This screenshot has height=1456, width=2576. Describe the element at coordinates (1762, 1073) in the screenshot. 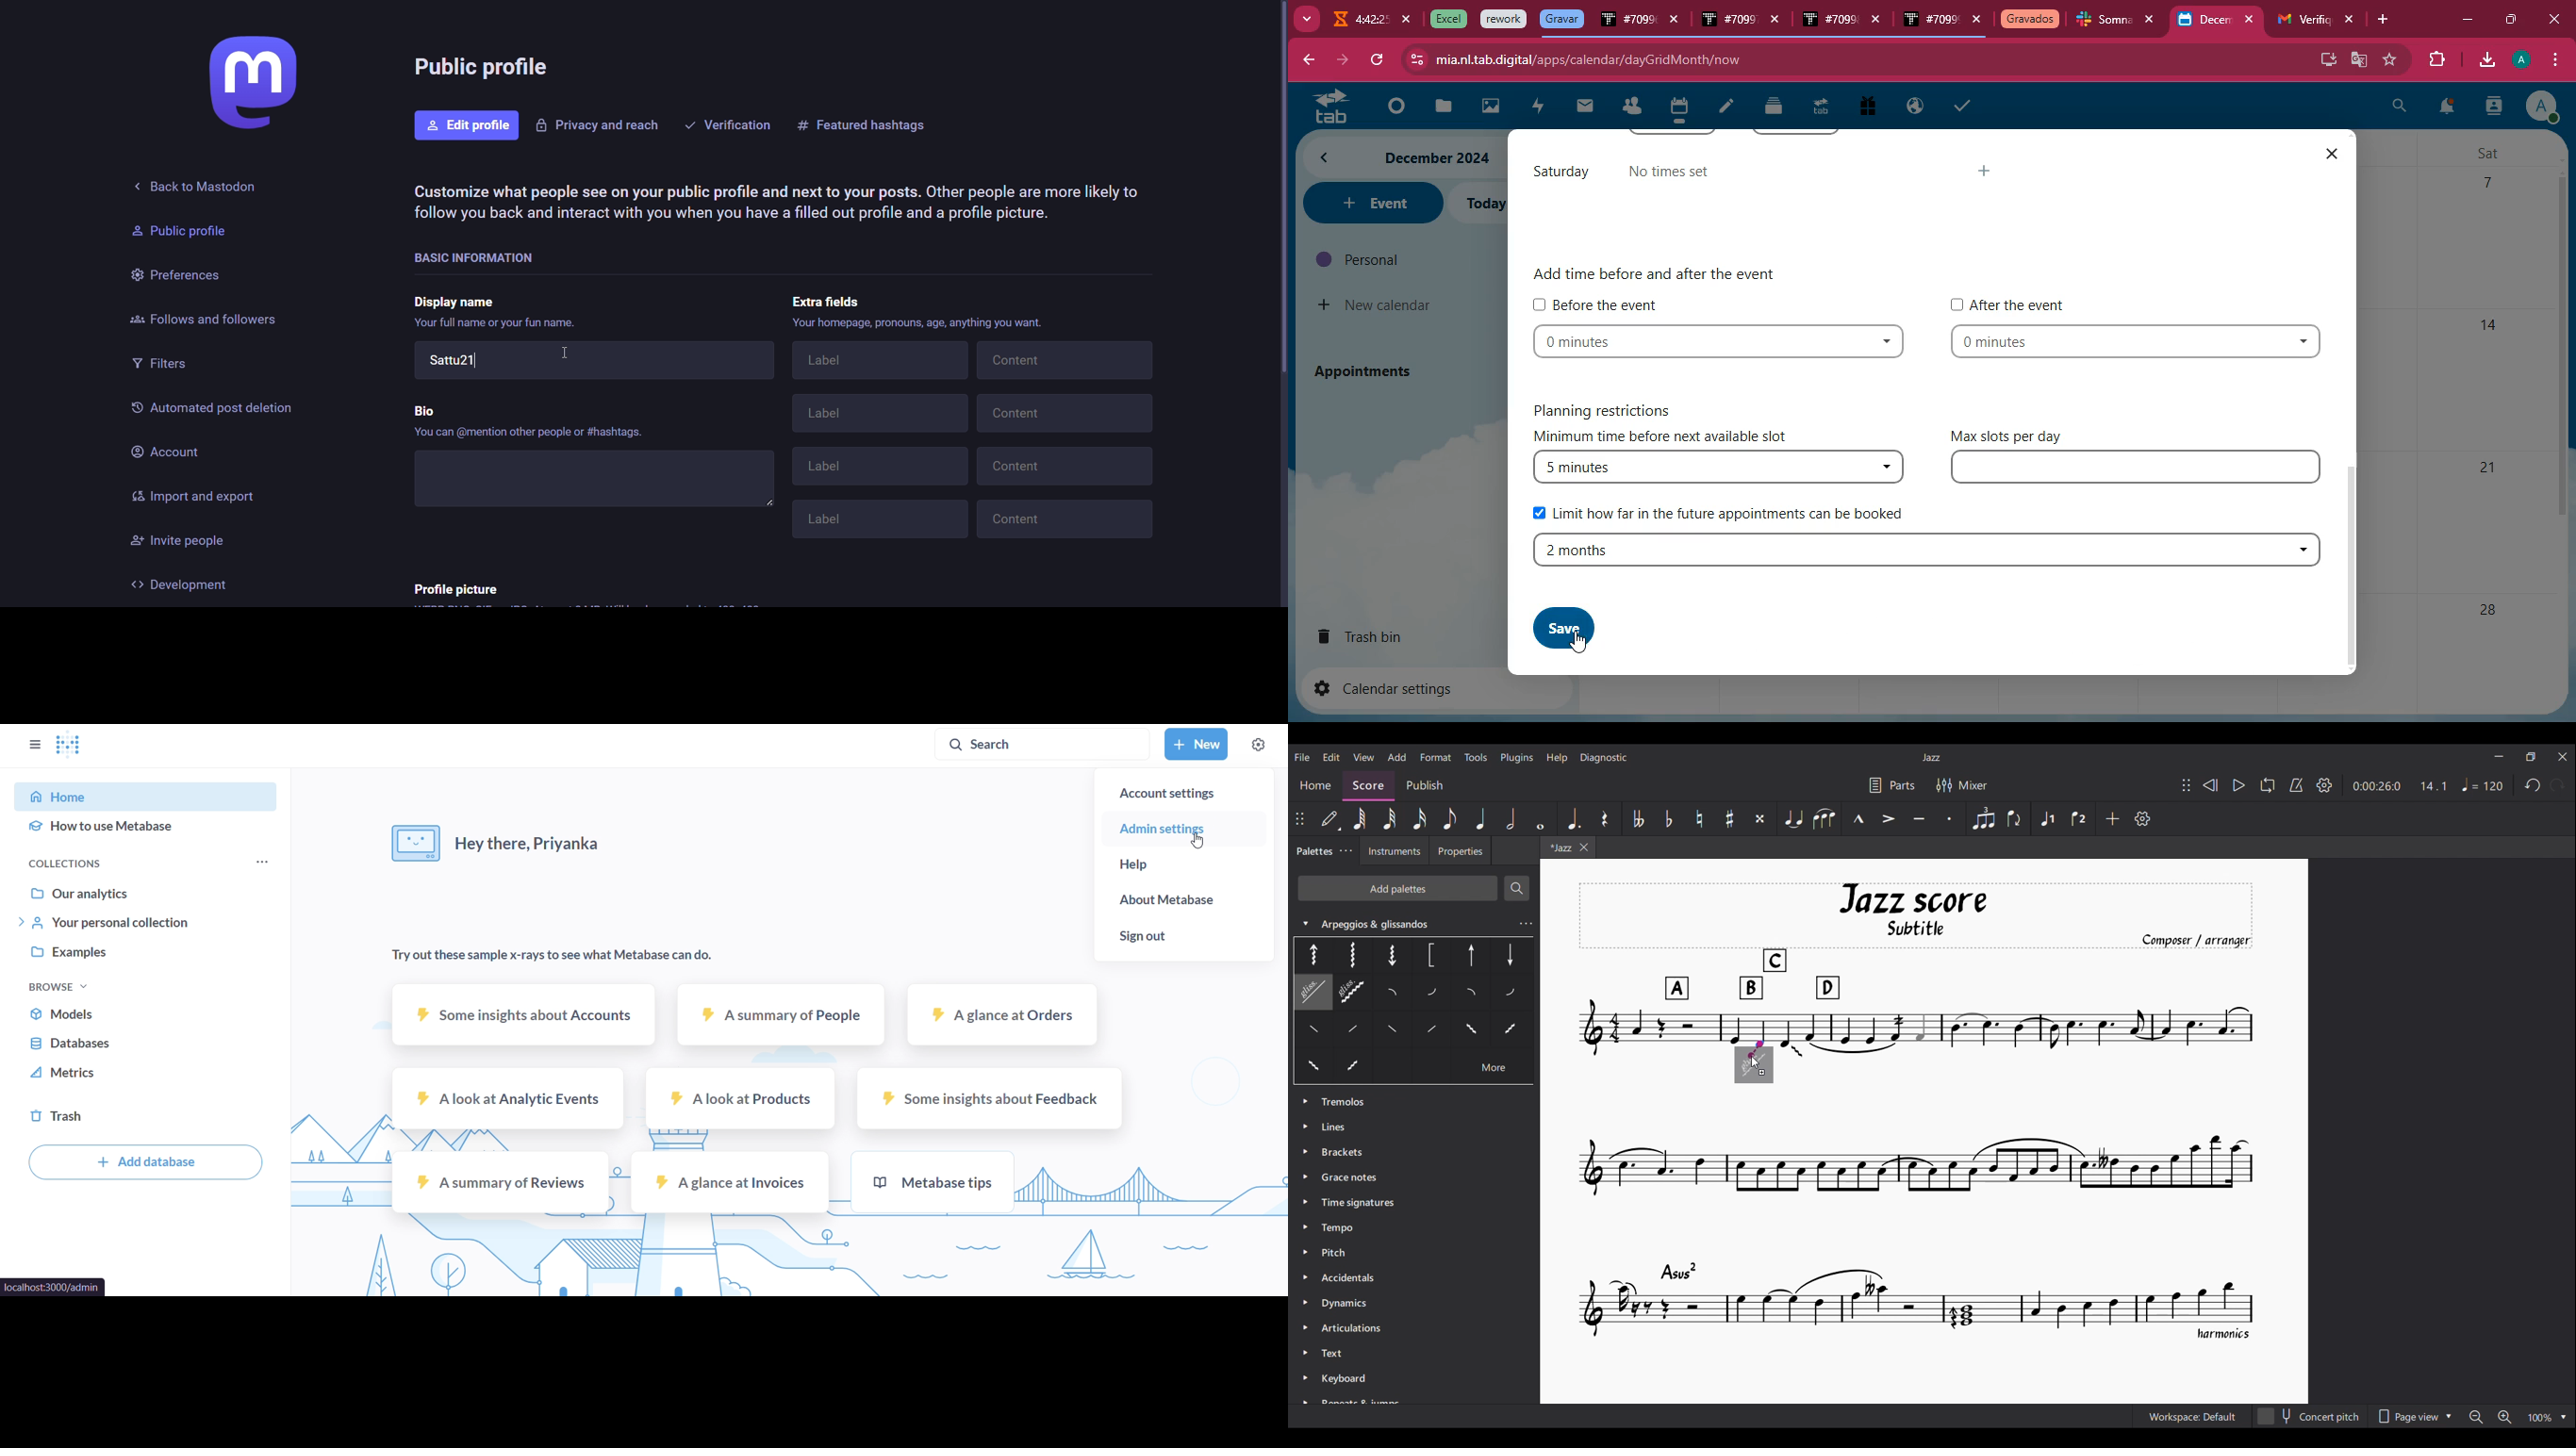

I see `Indicates addition` at that location.